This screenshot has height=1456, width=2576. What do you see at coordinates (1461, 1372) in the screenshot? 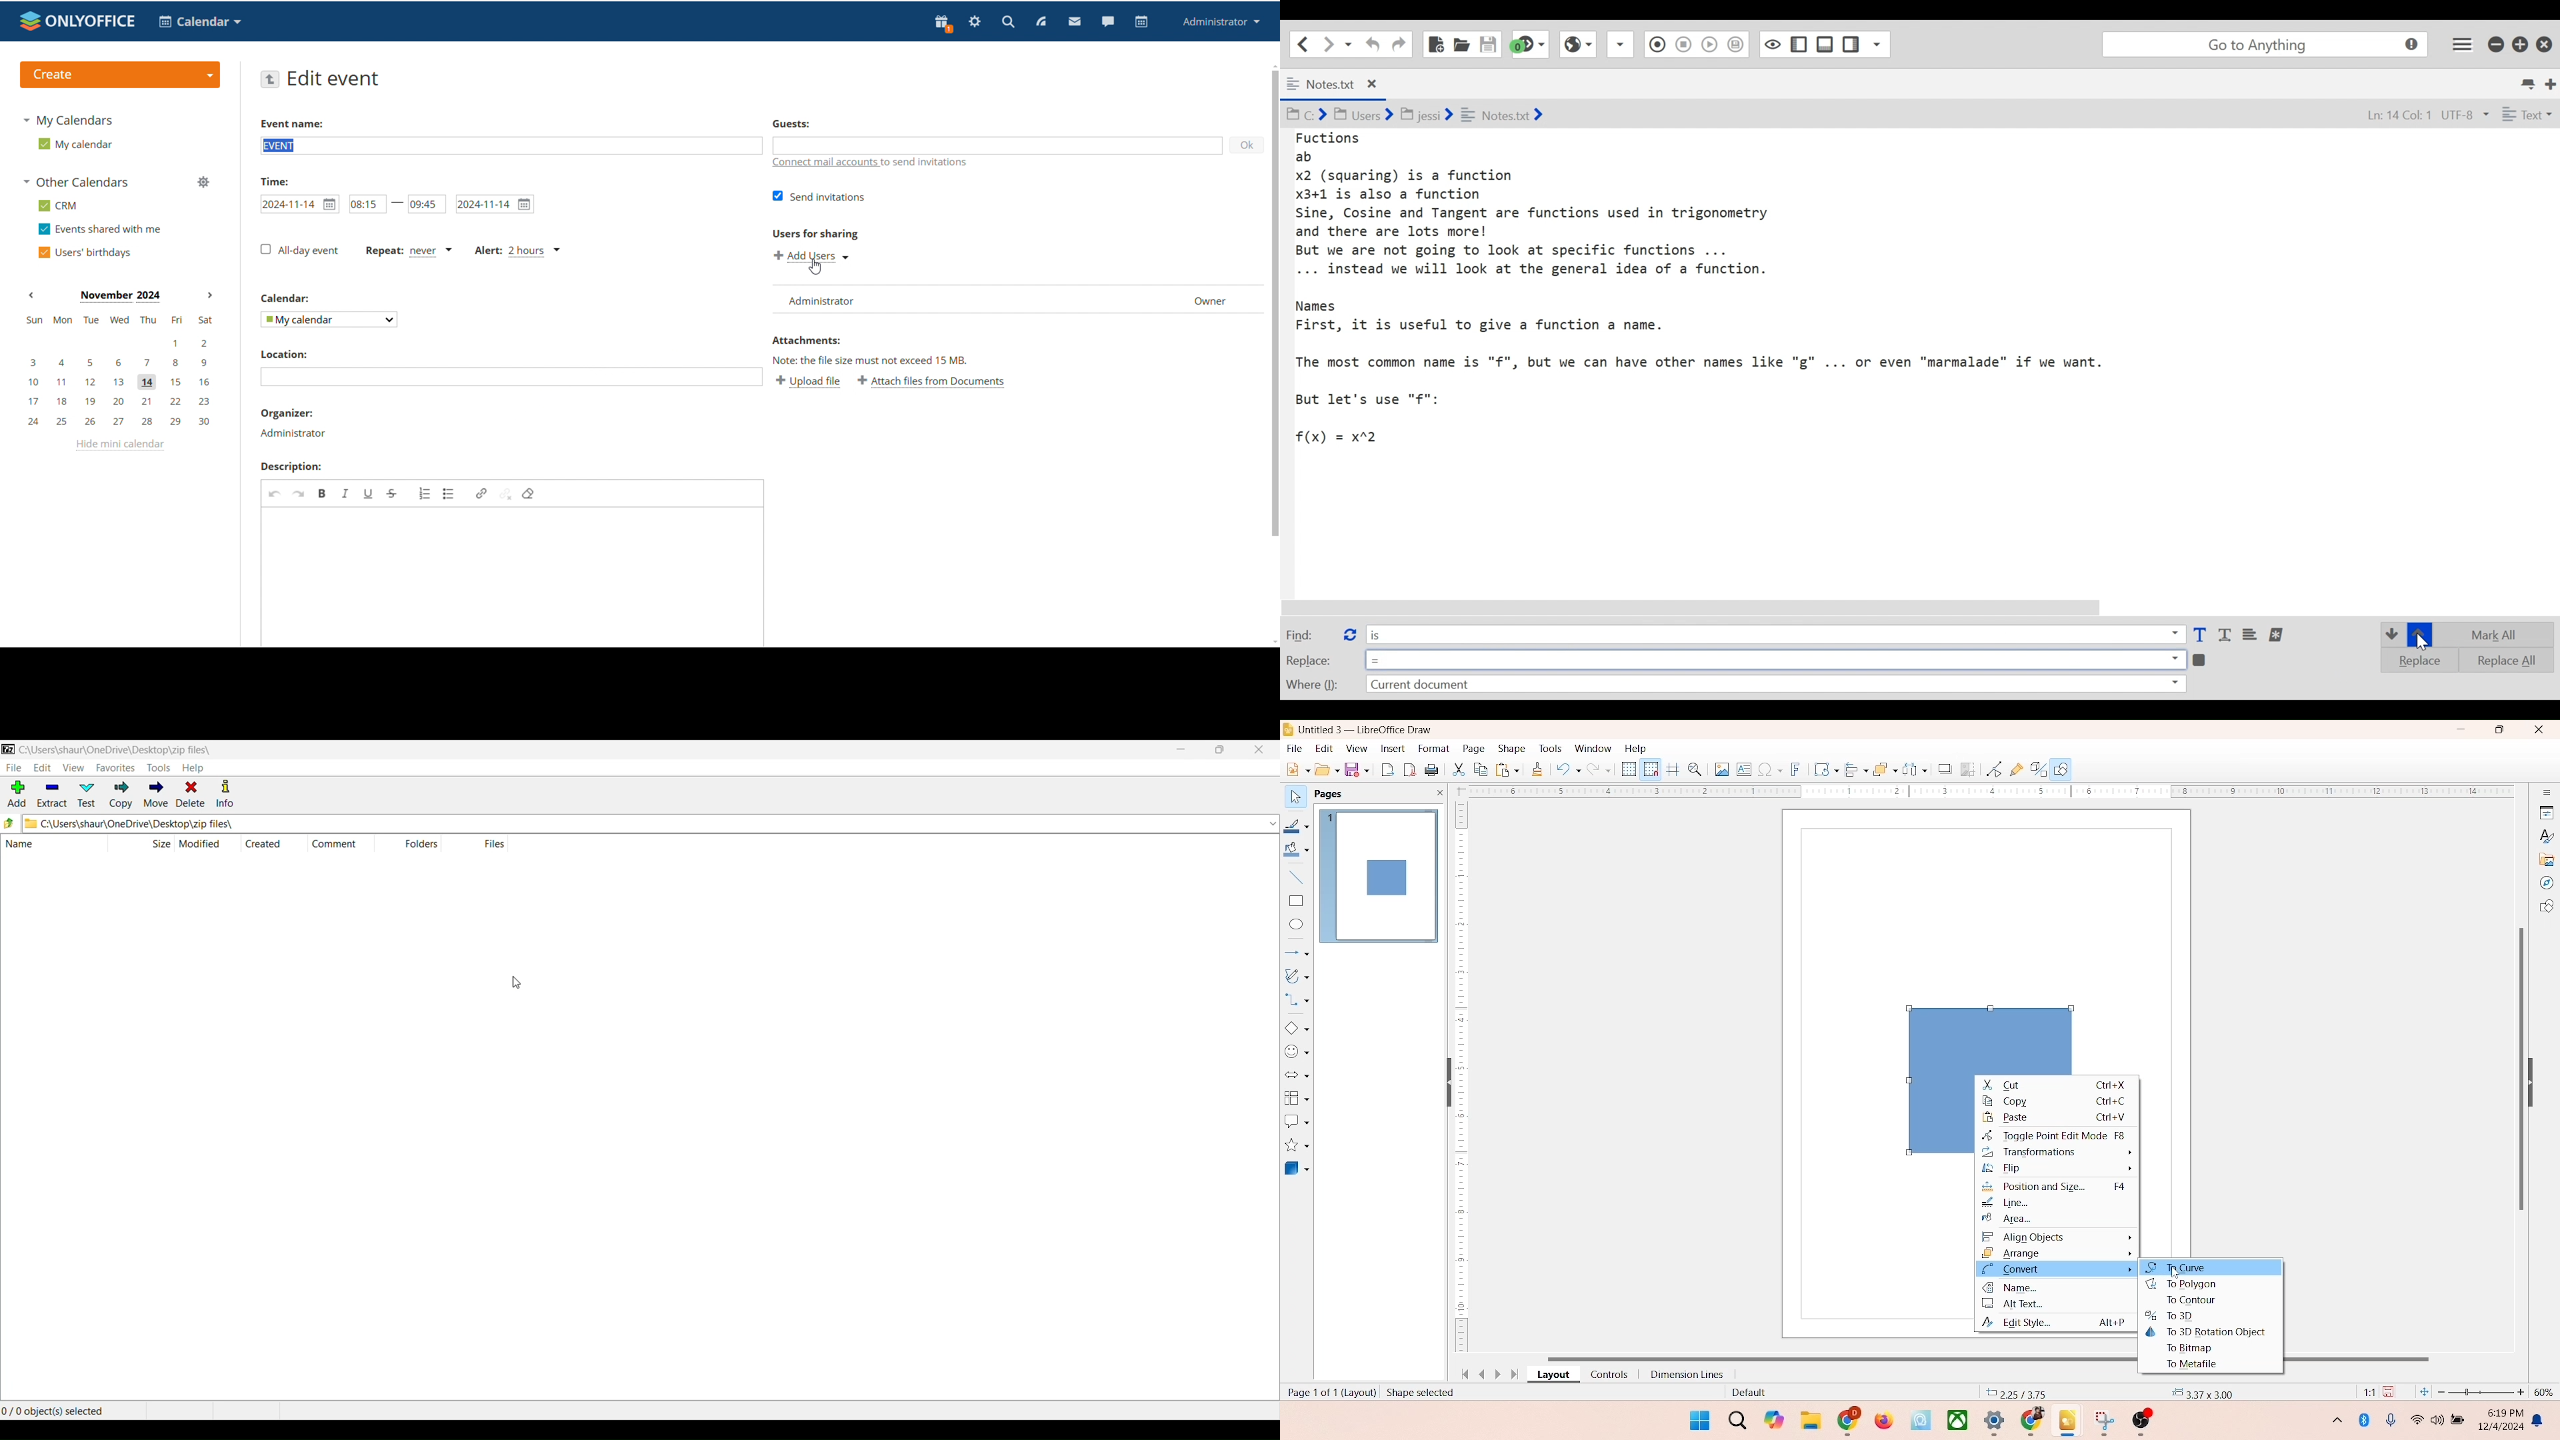
I see `first page` at bounding box center [1461, 1372].